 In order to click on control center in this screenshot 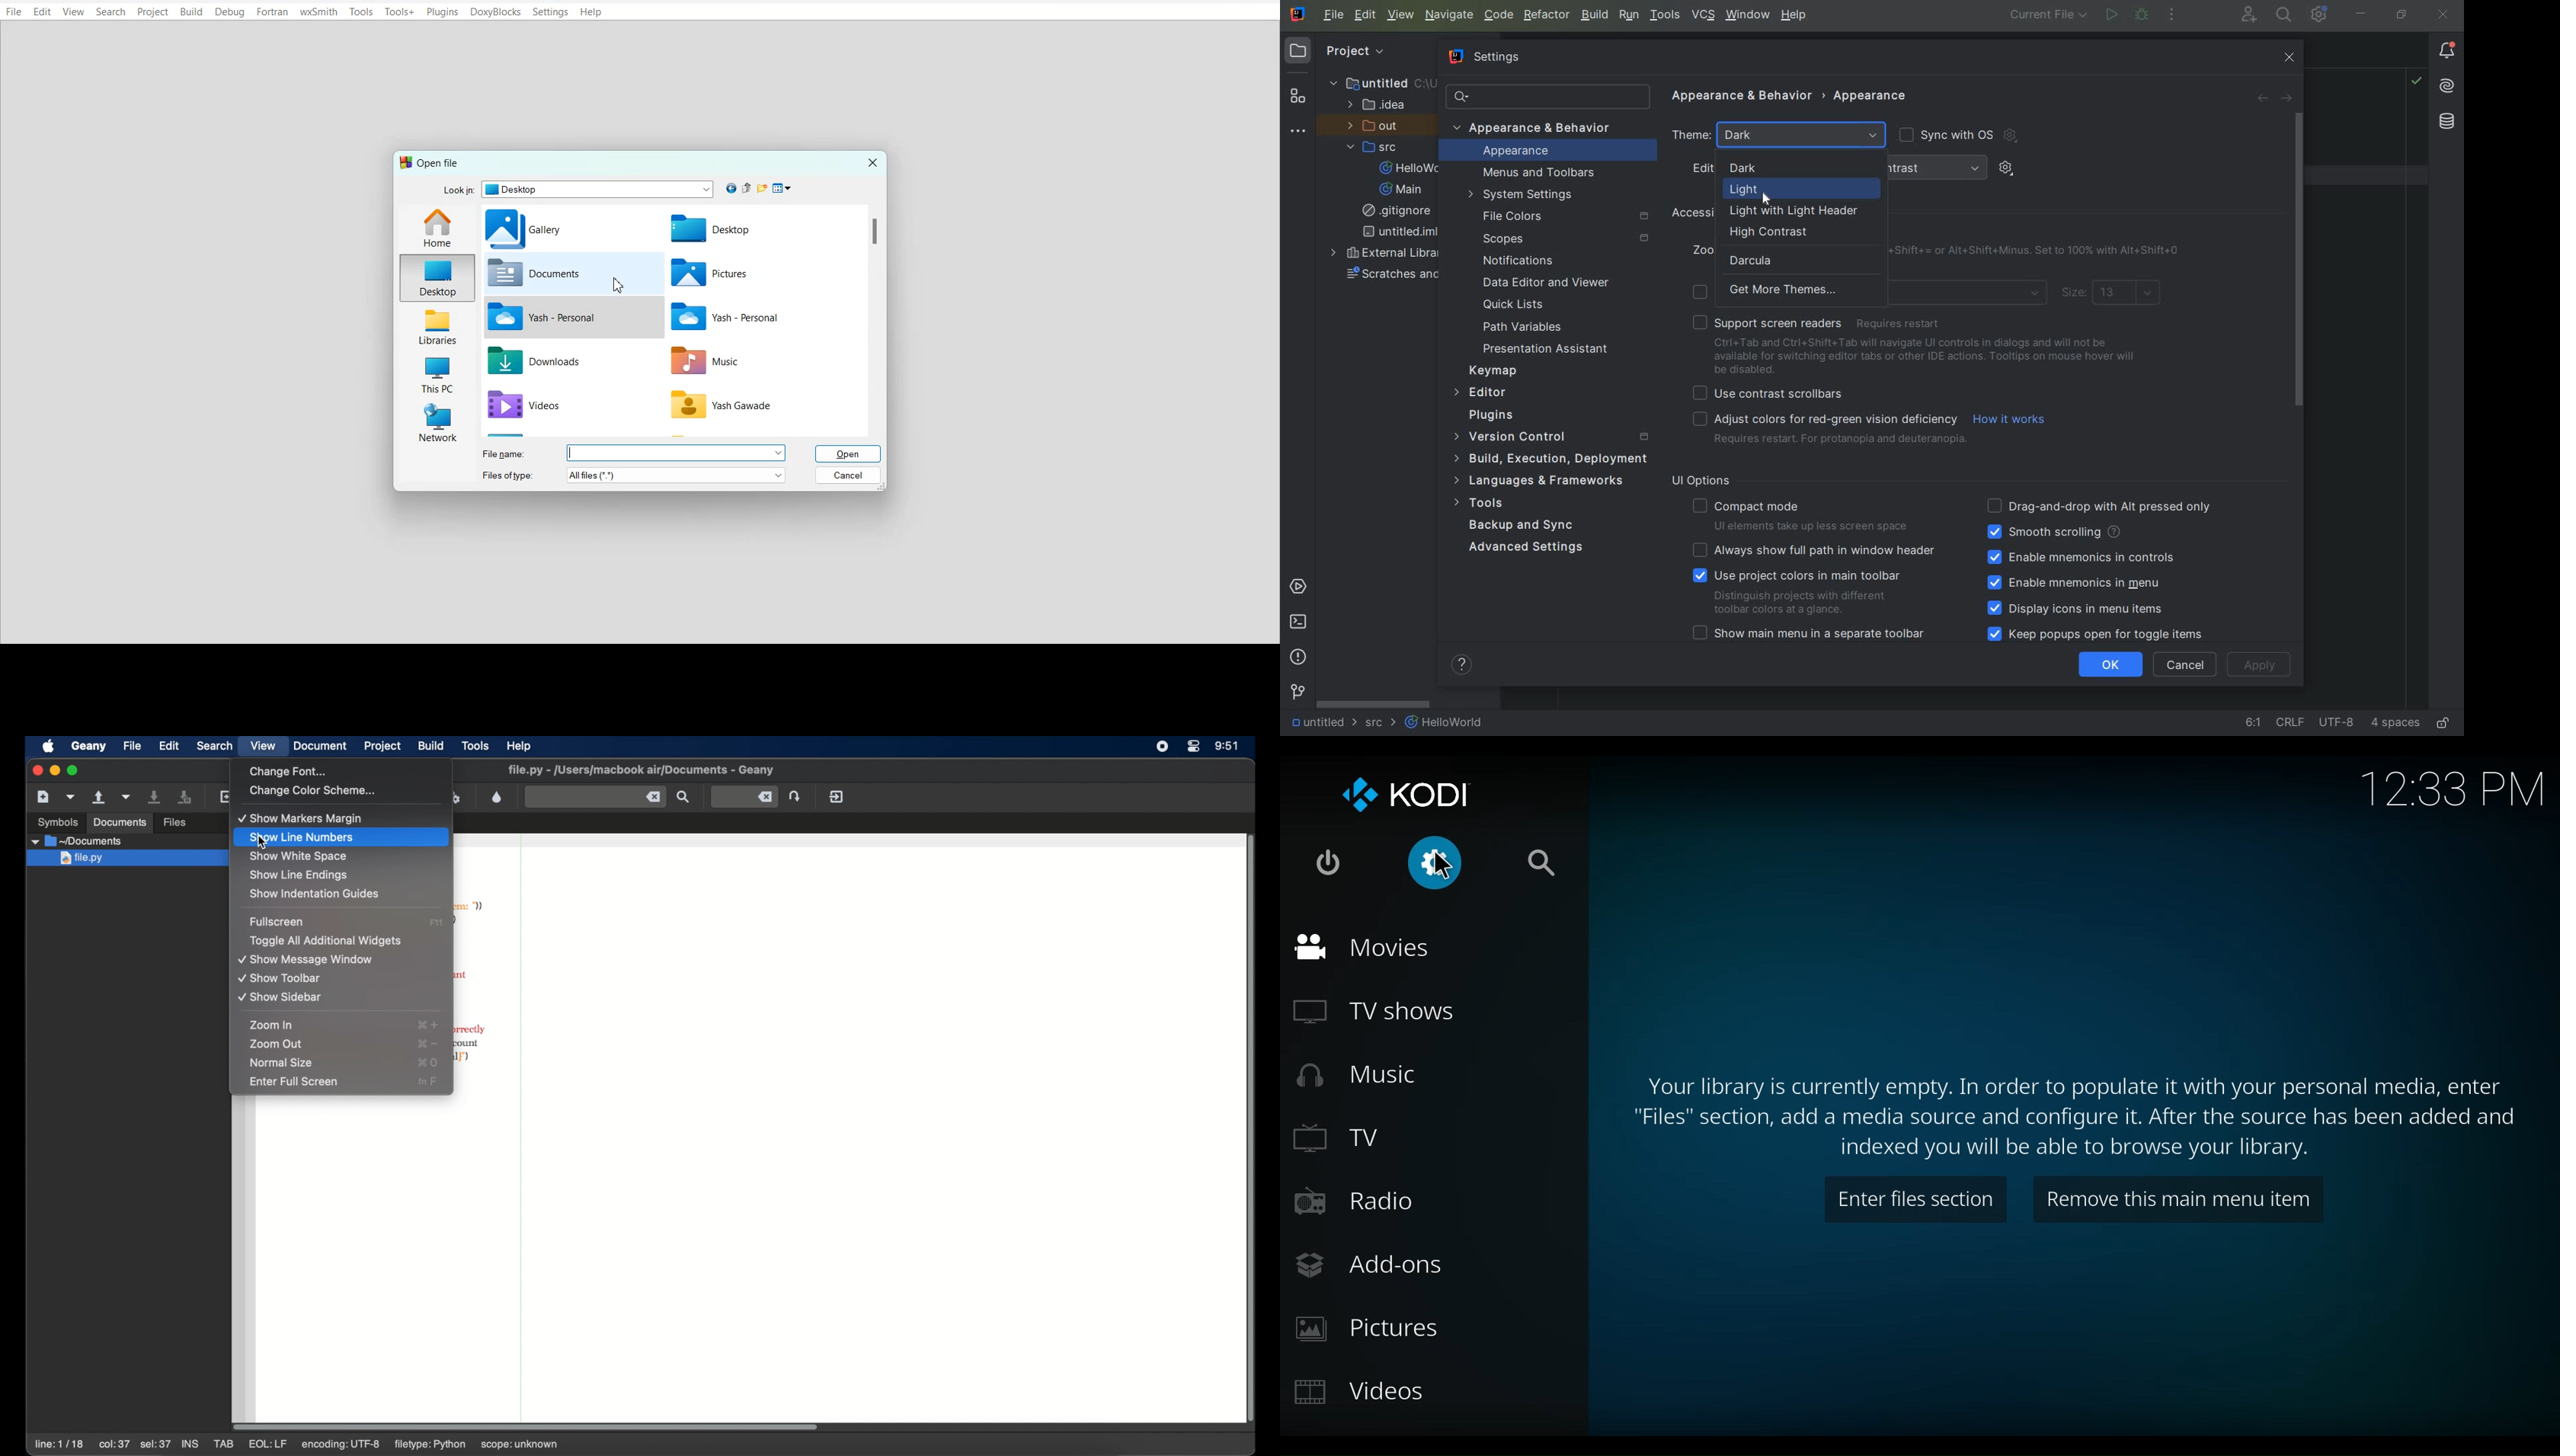, I will do `click(1193, 747)`.